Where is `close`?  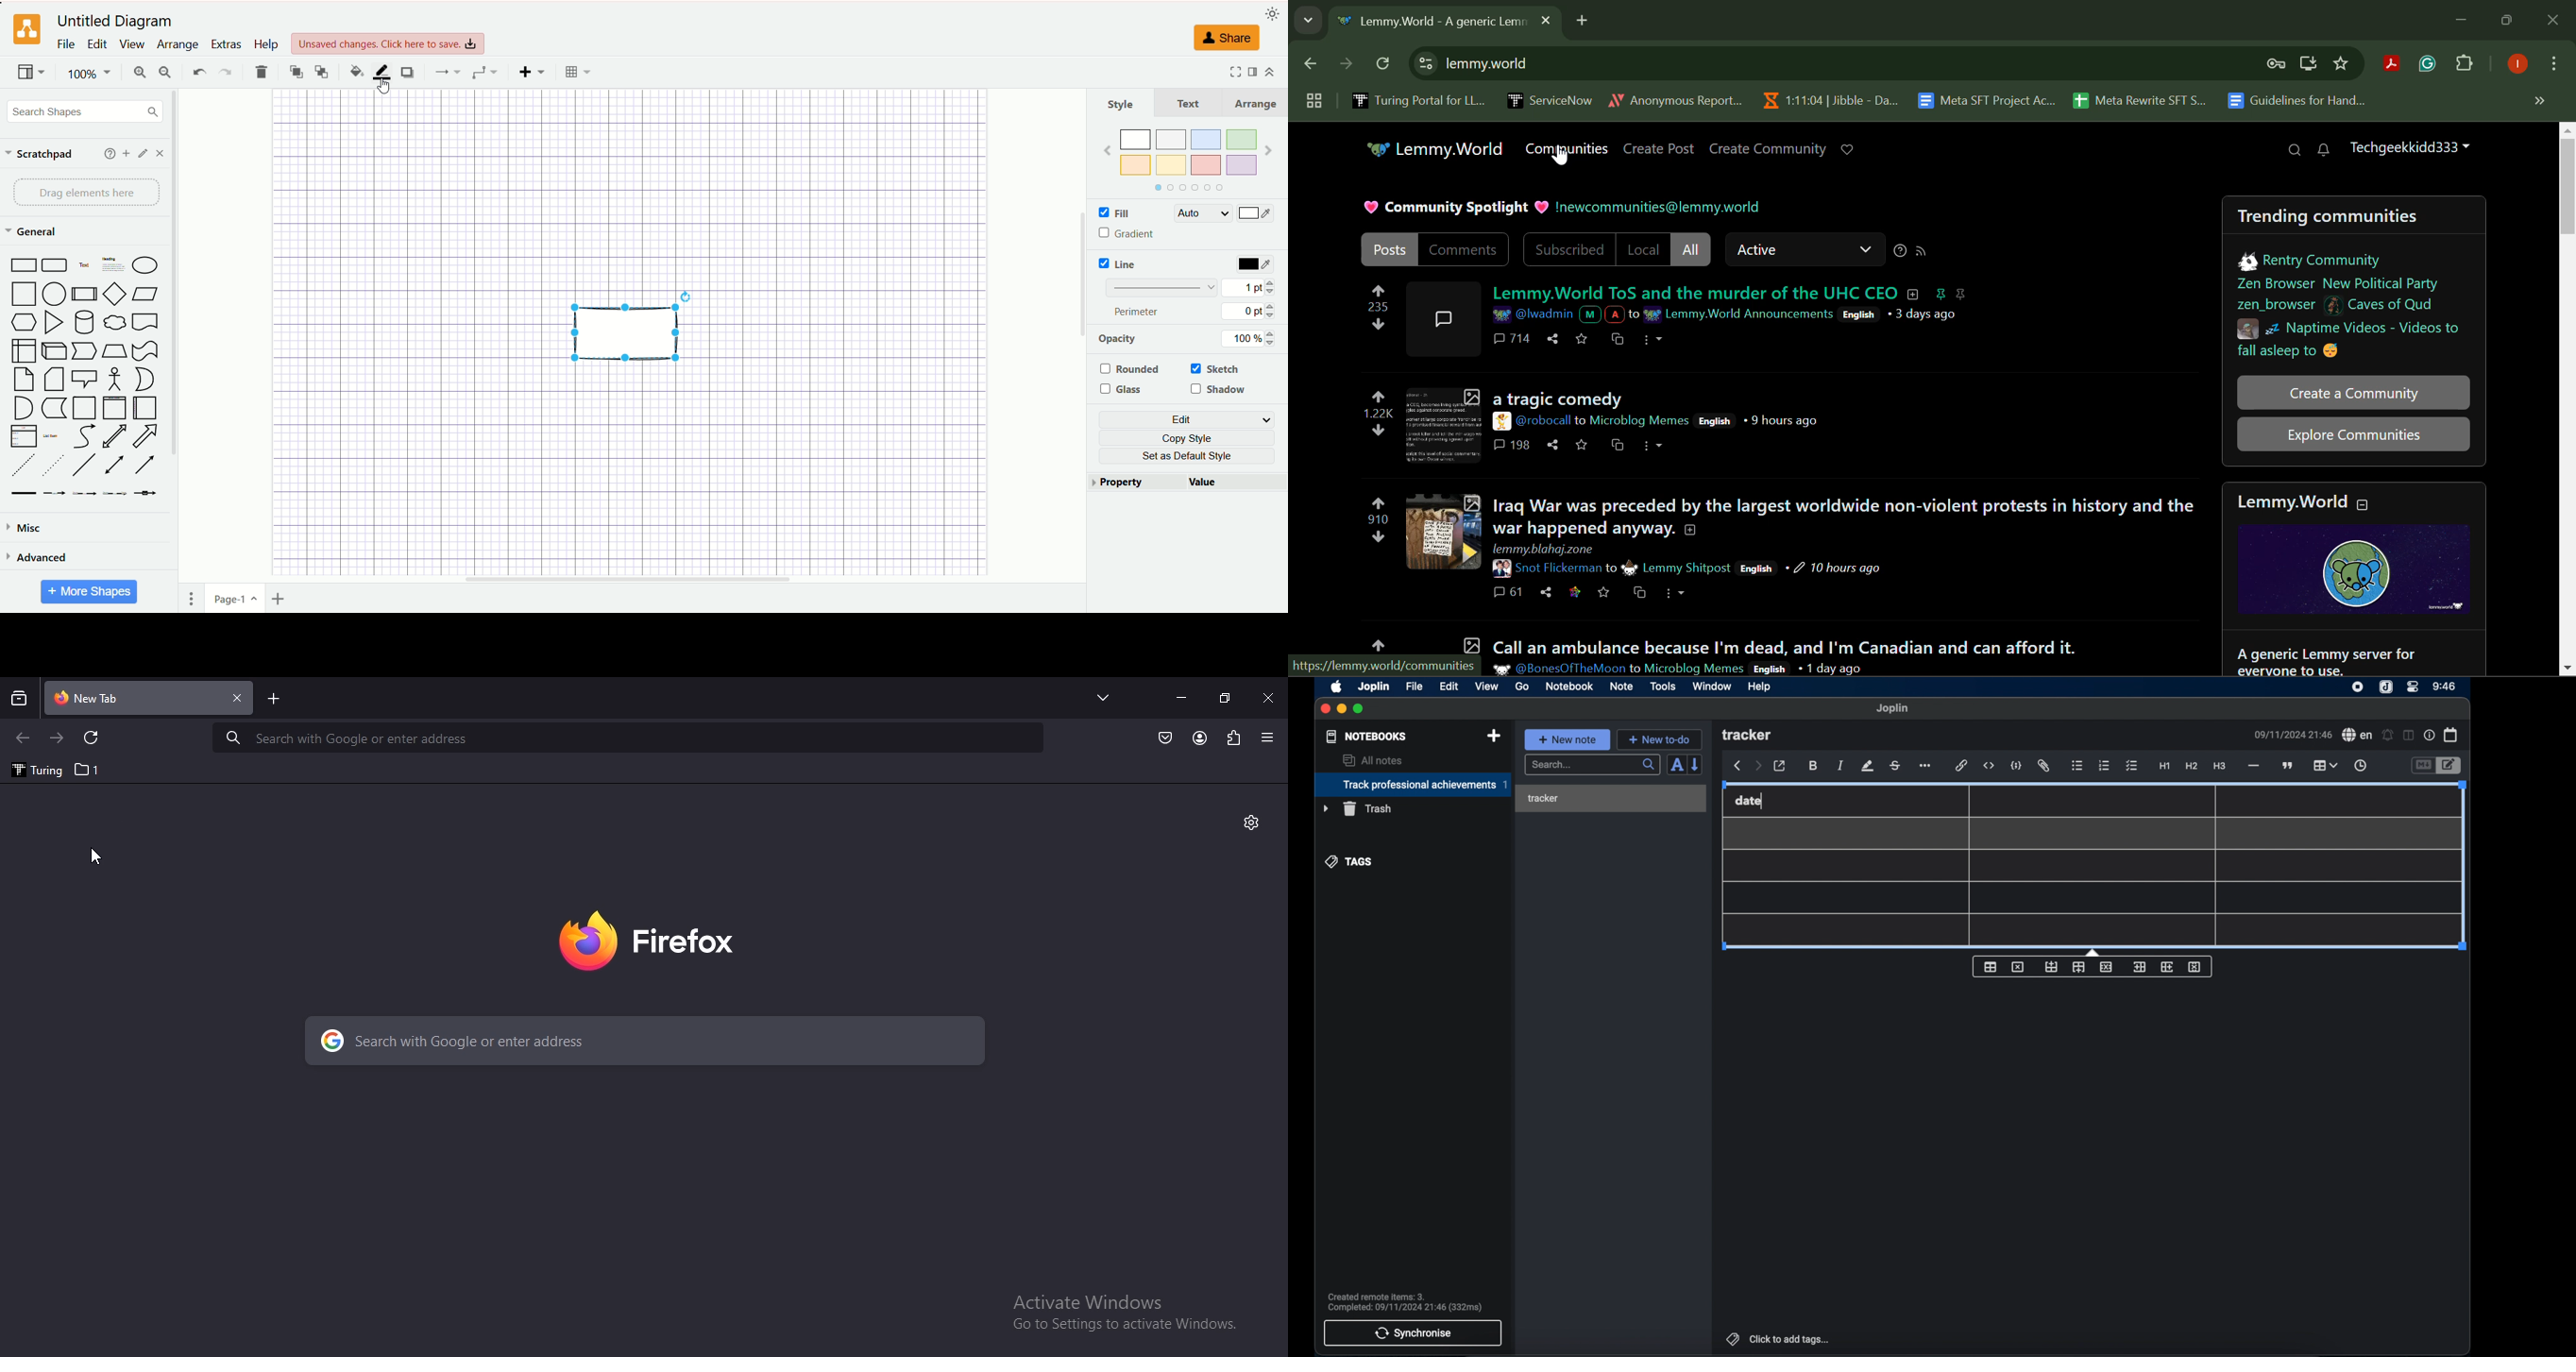
close is located at coordinates (1325, 709).